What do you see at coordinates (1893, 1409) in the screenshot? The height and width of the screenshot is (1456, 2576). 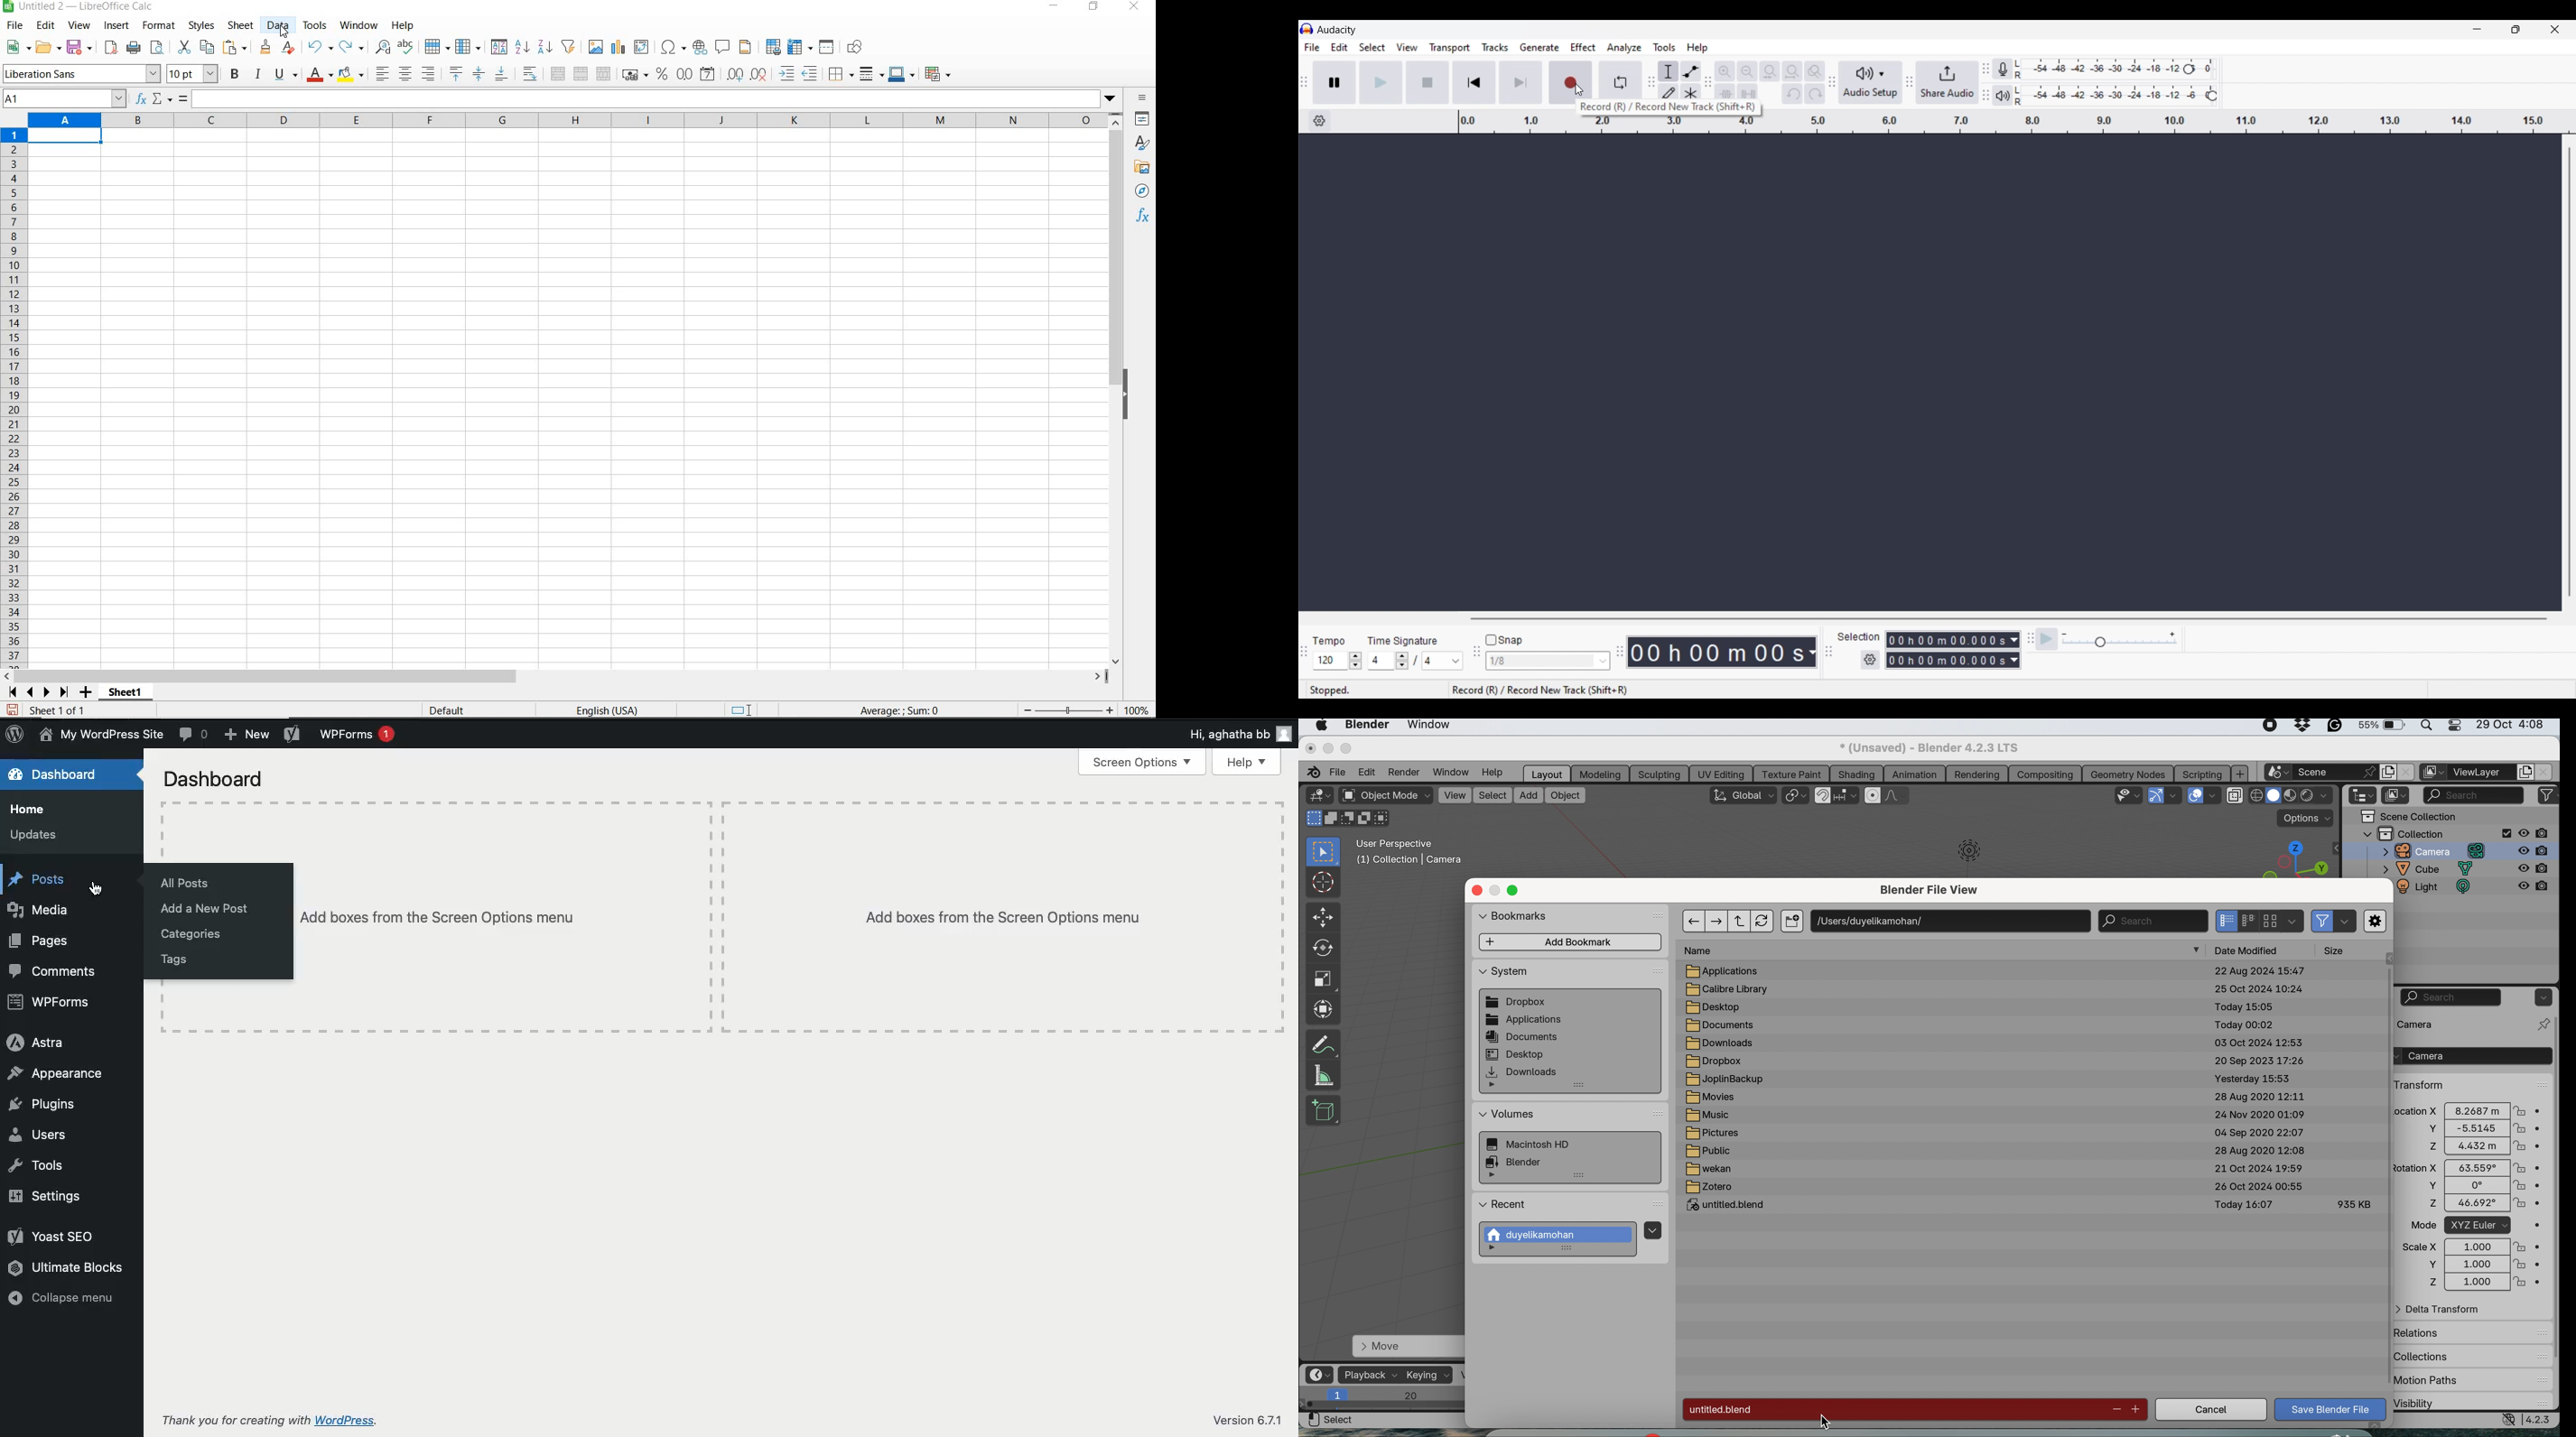 I see `unsaved file name` at bounding box center [1893, 1409].